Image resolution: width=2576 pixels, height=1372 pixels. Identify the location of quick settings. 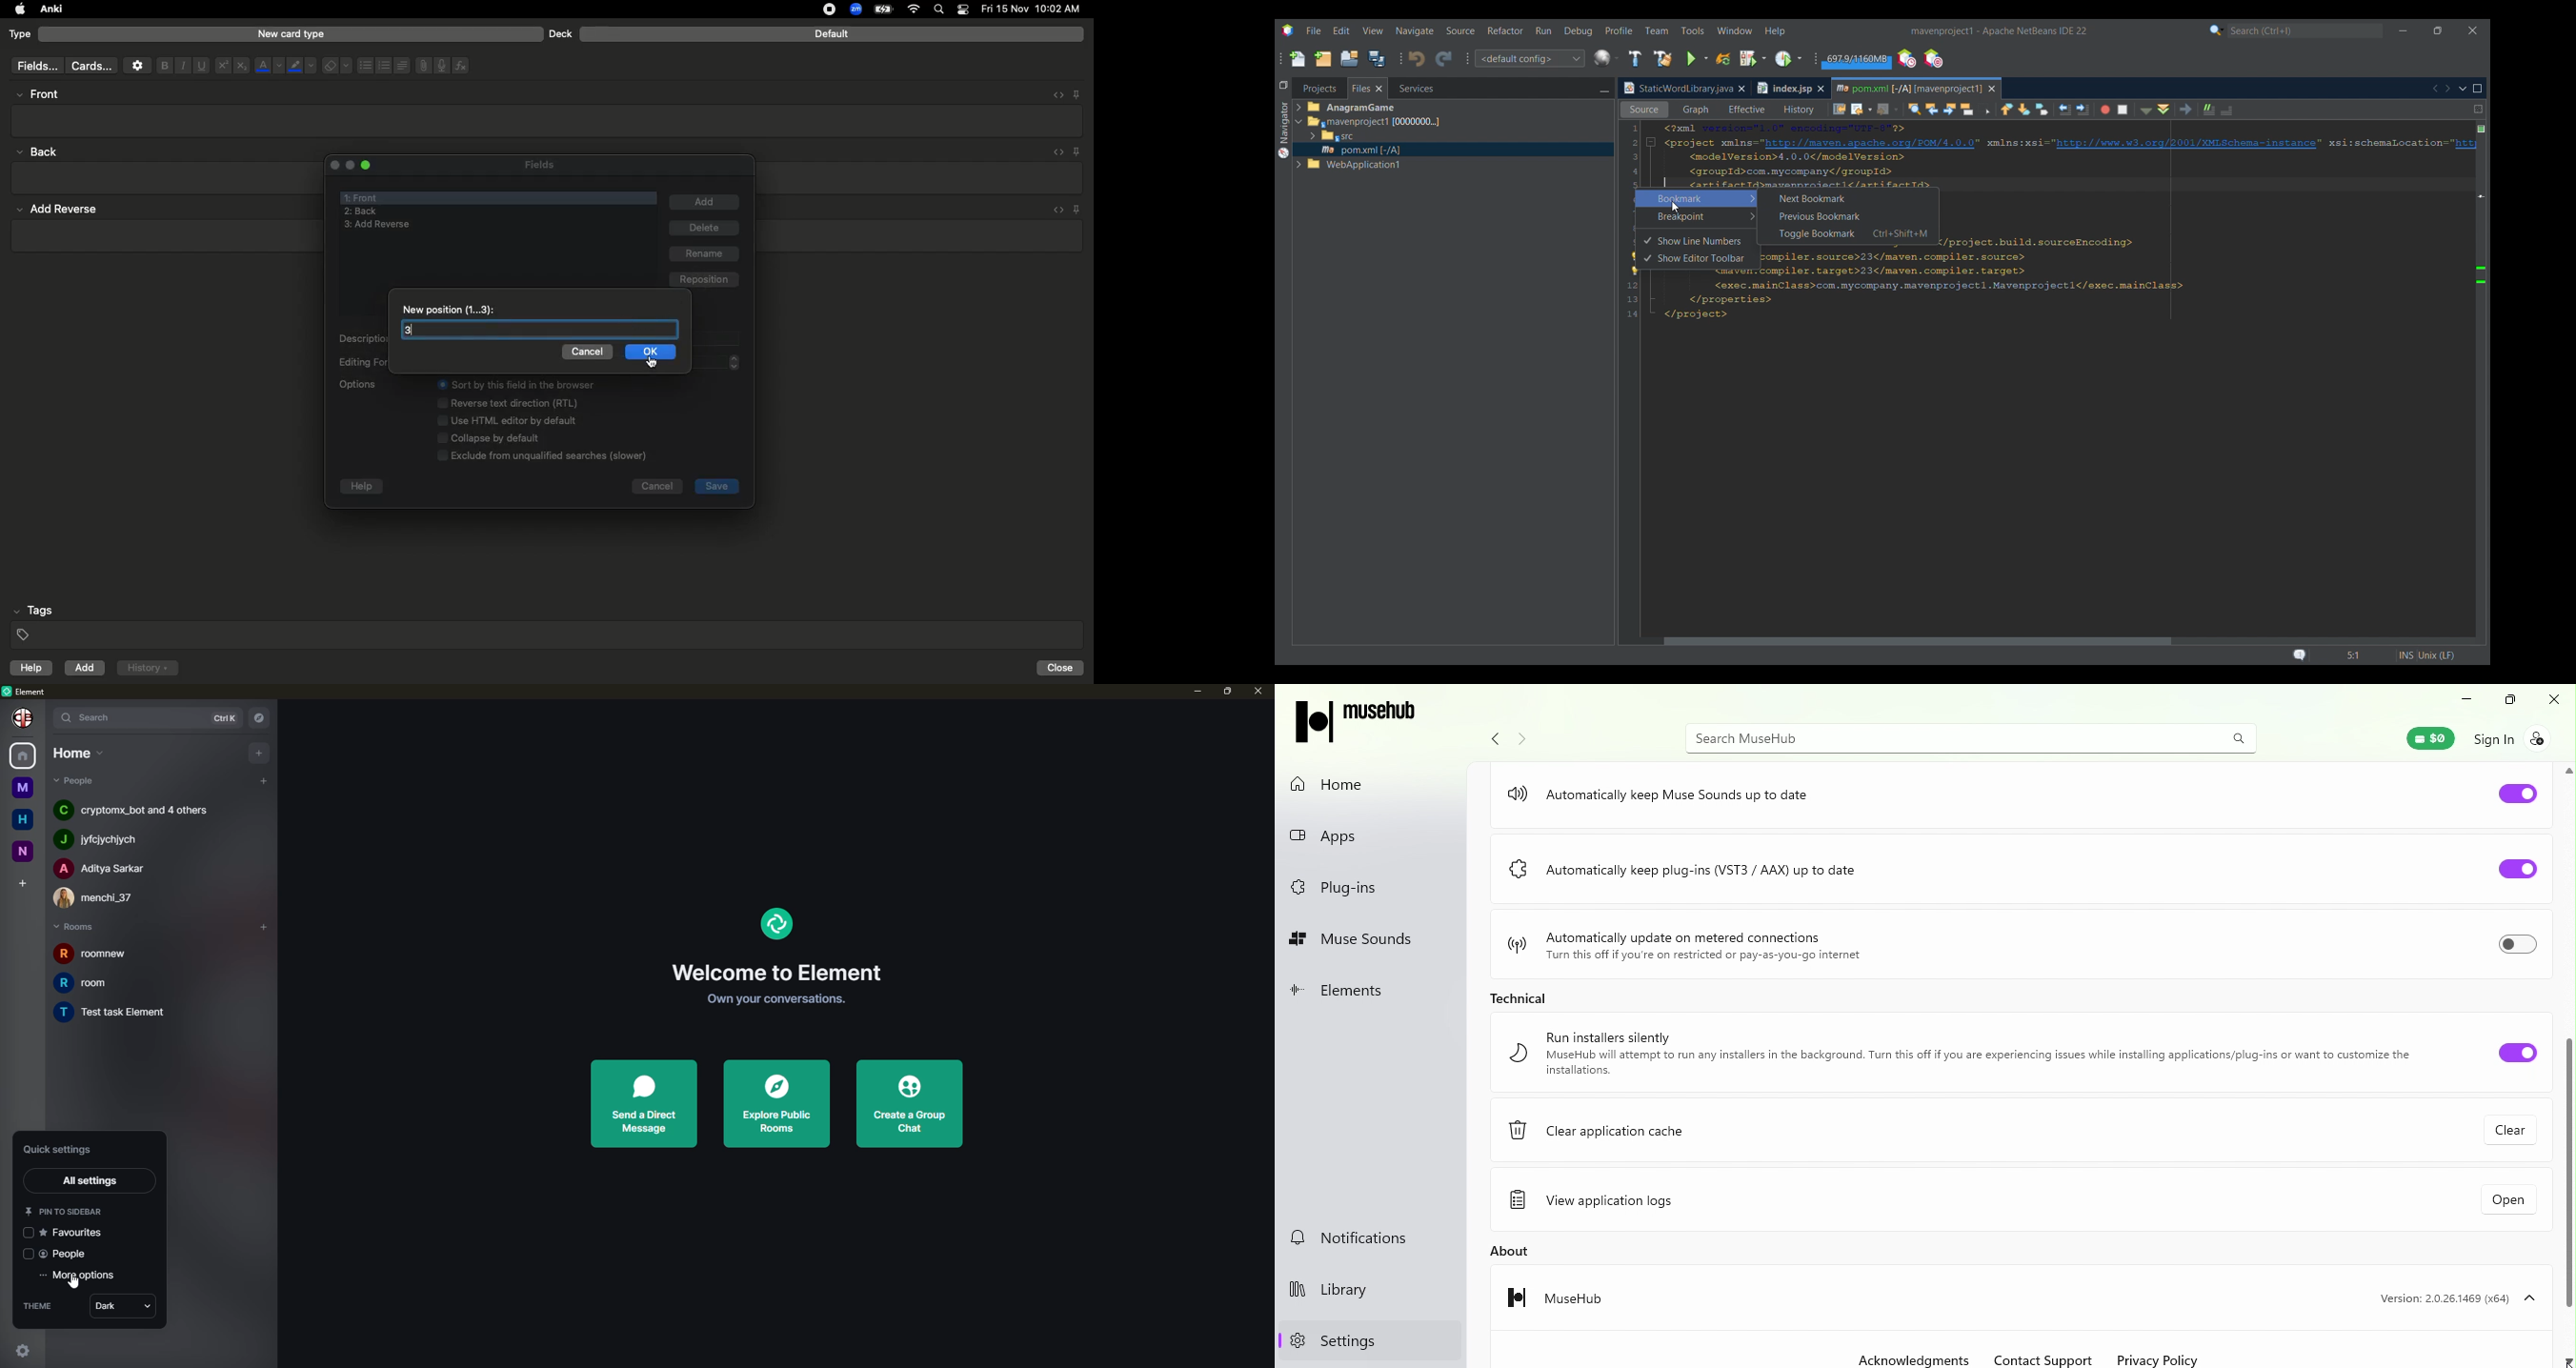
(58, 1149).